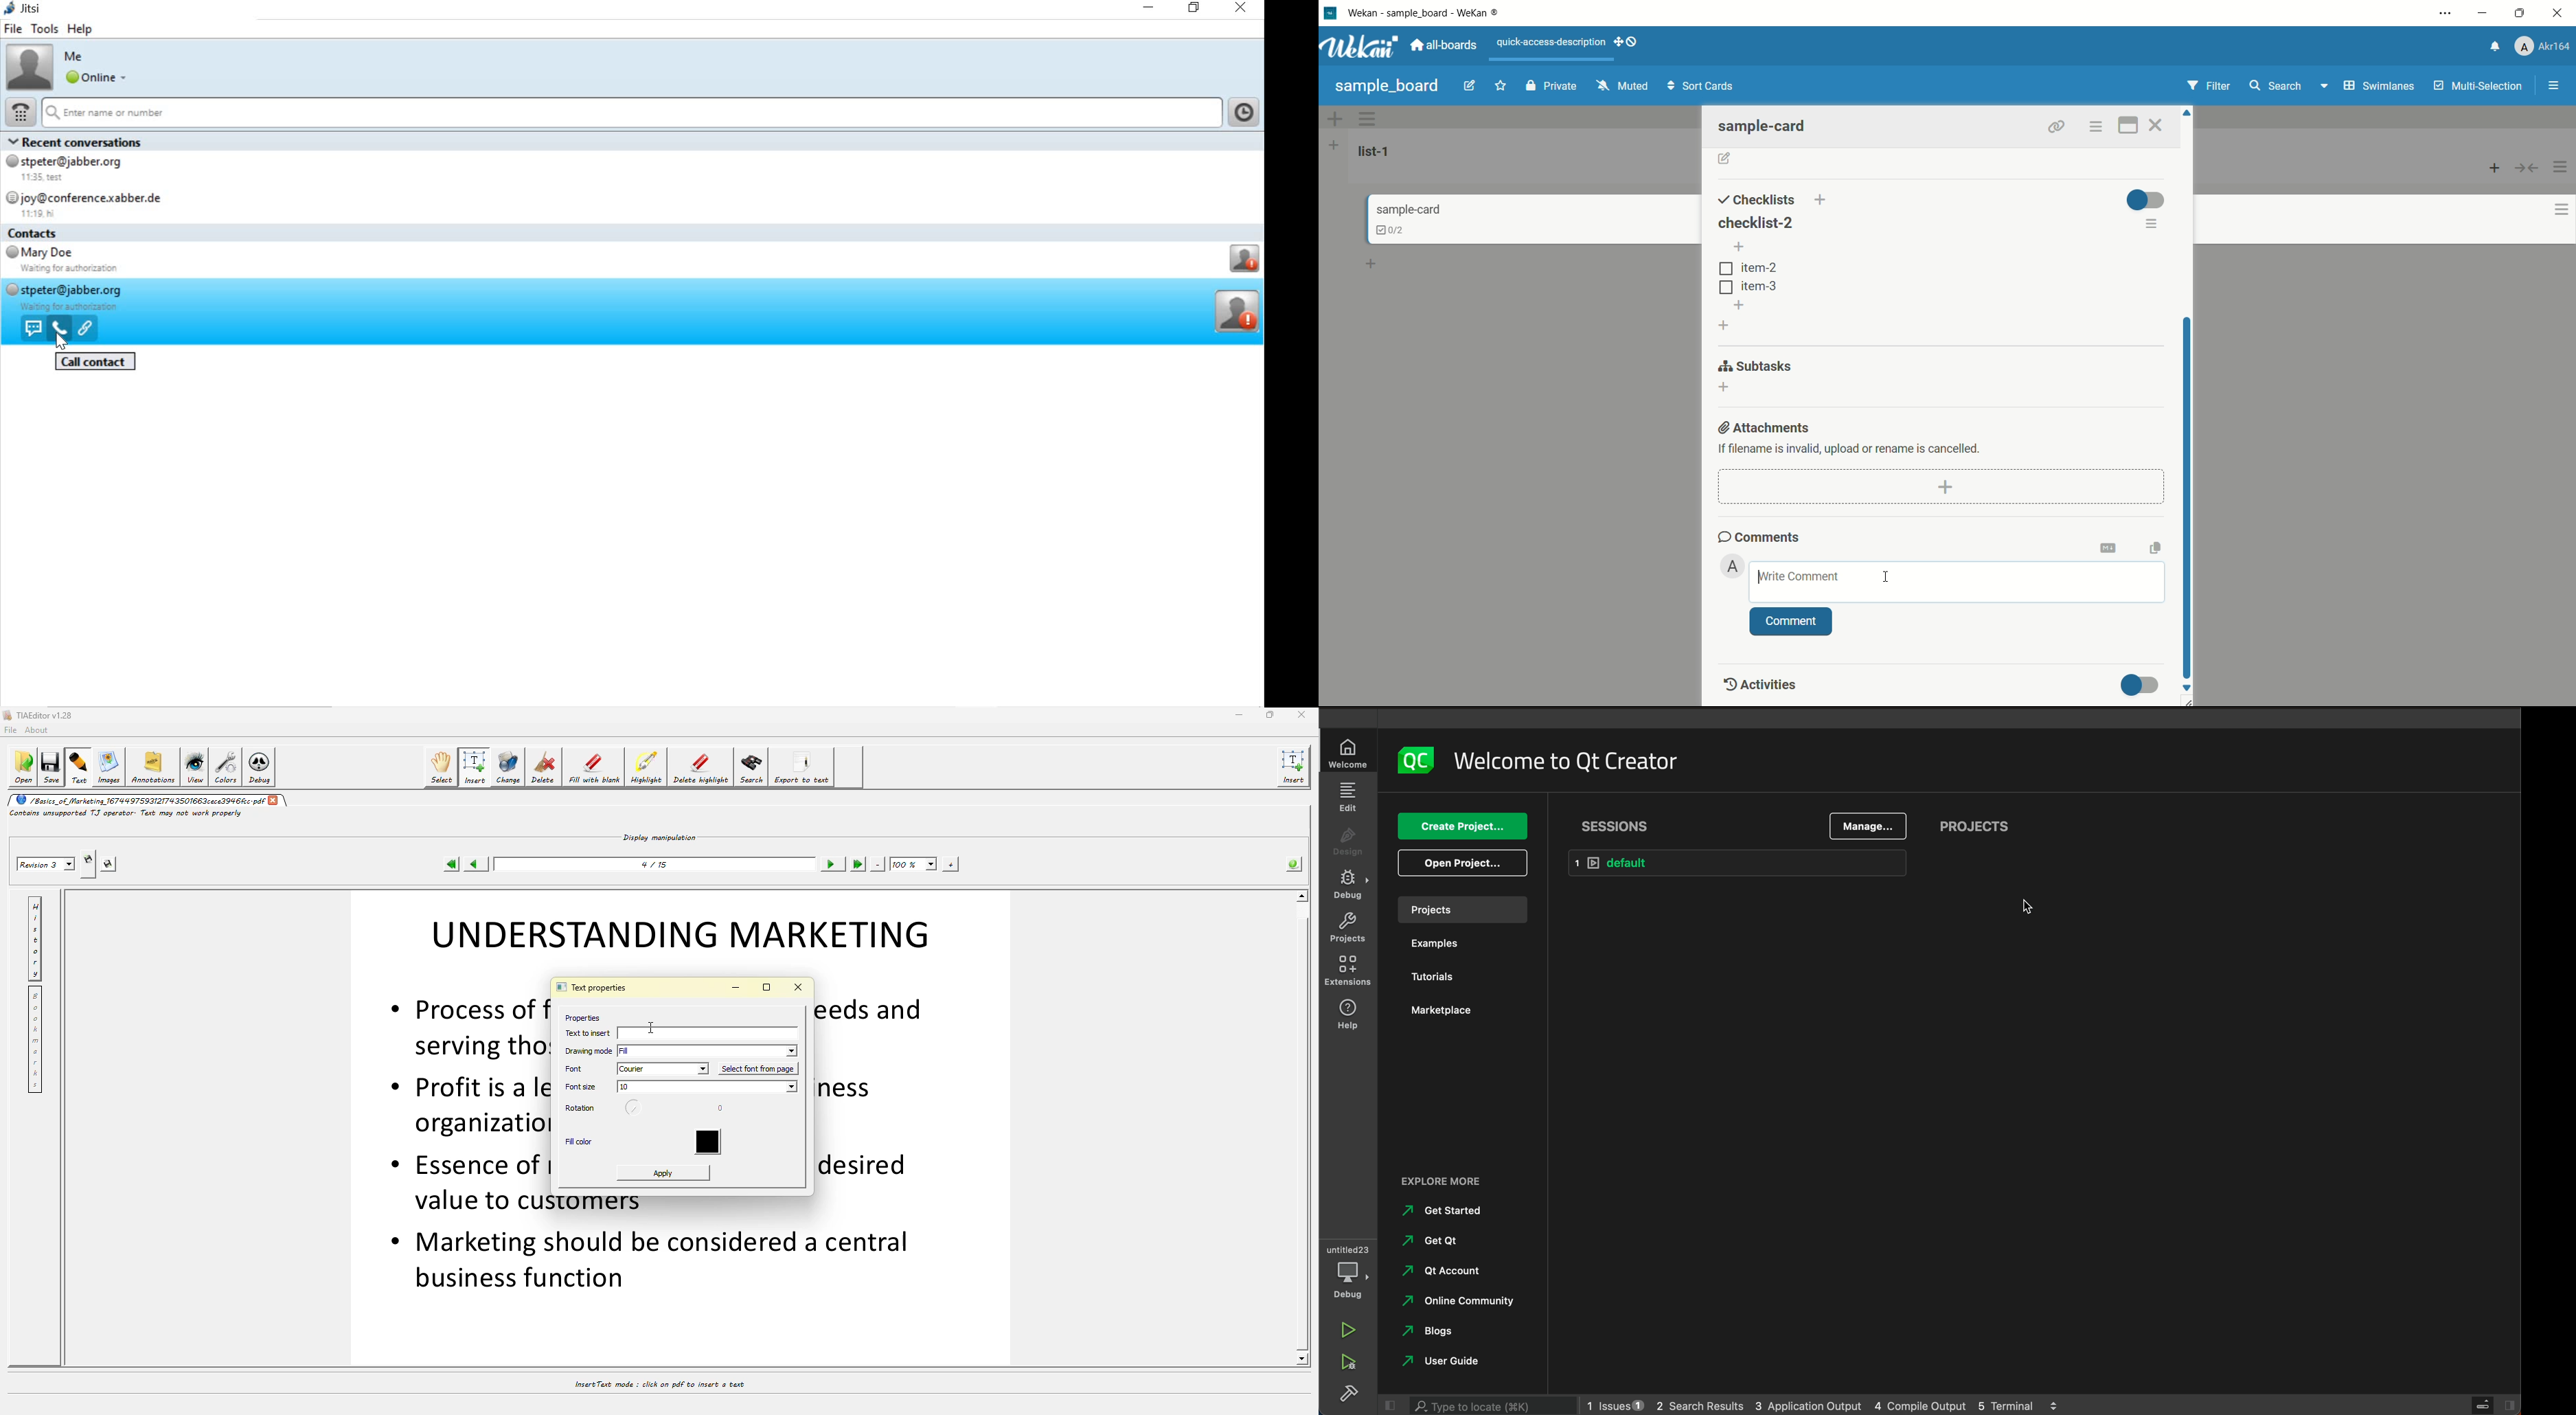 This screenshot has width=2576, height=1428. What do you see at coordinates (32, 329) in the screenshot?
I see `send message` at bounding box center [32, 329].